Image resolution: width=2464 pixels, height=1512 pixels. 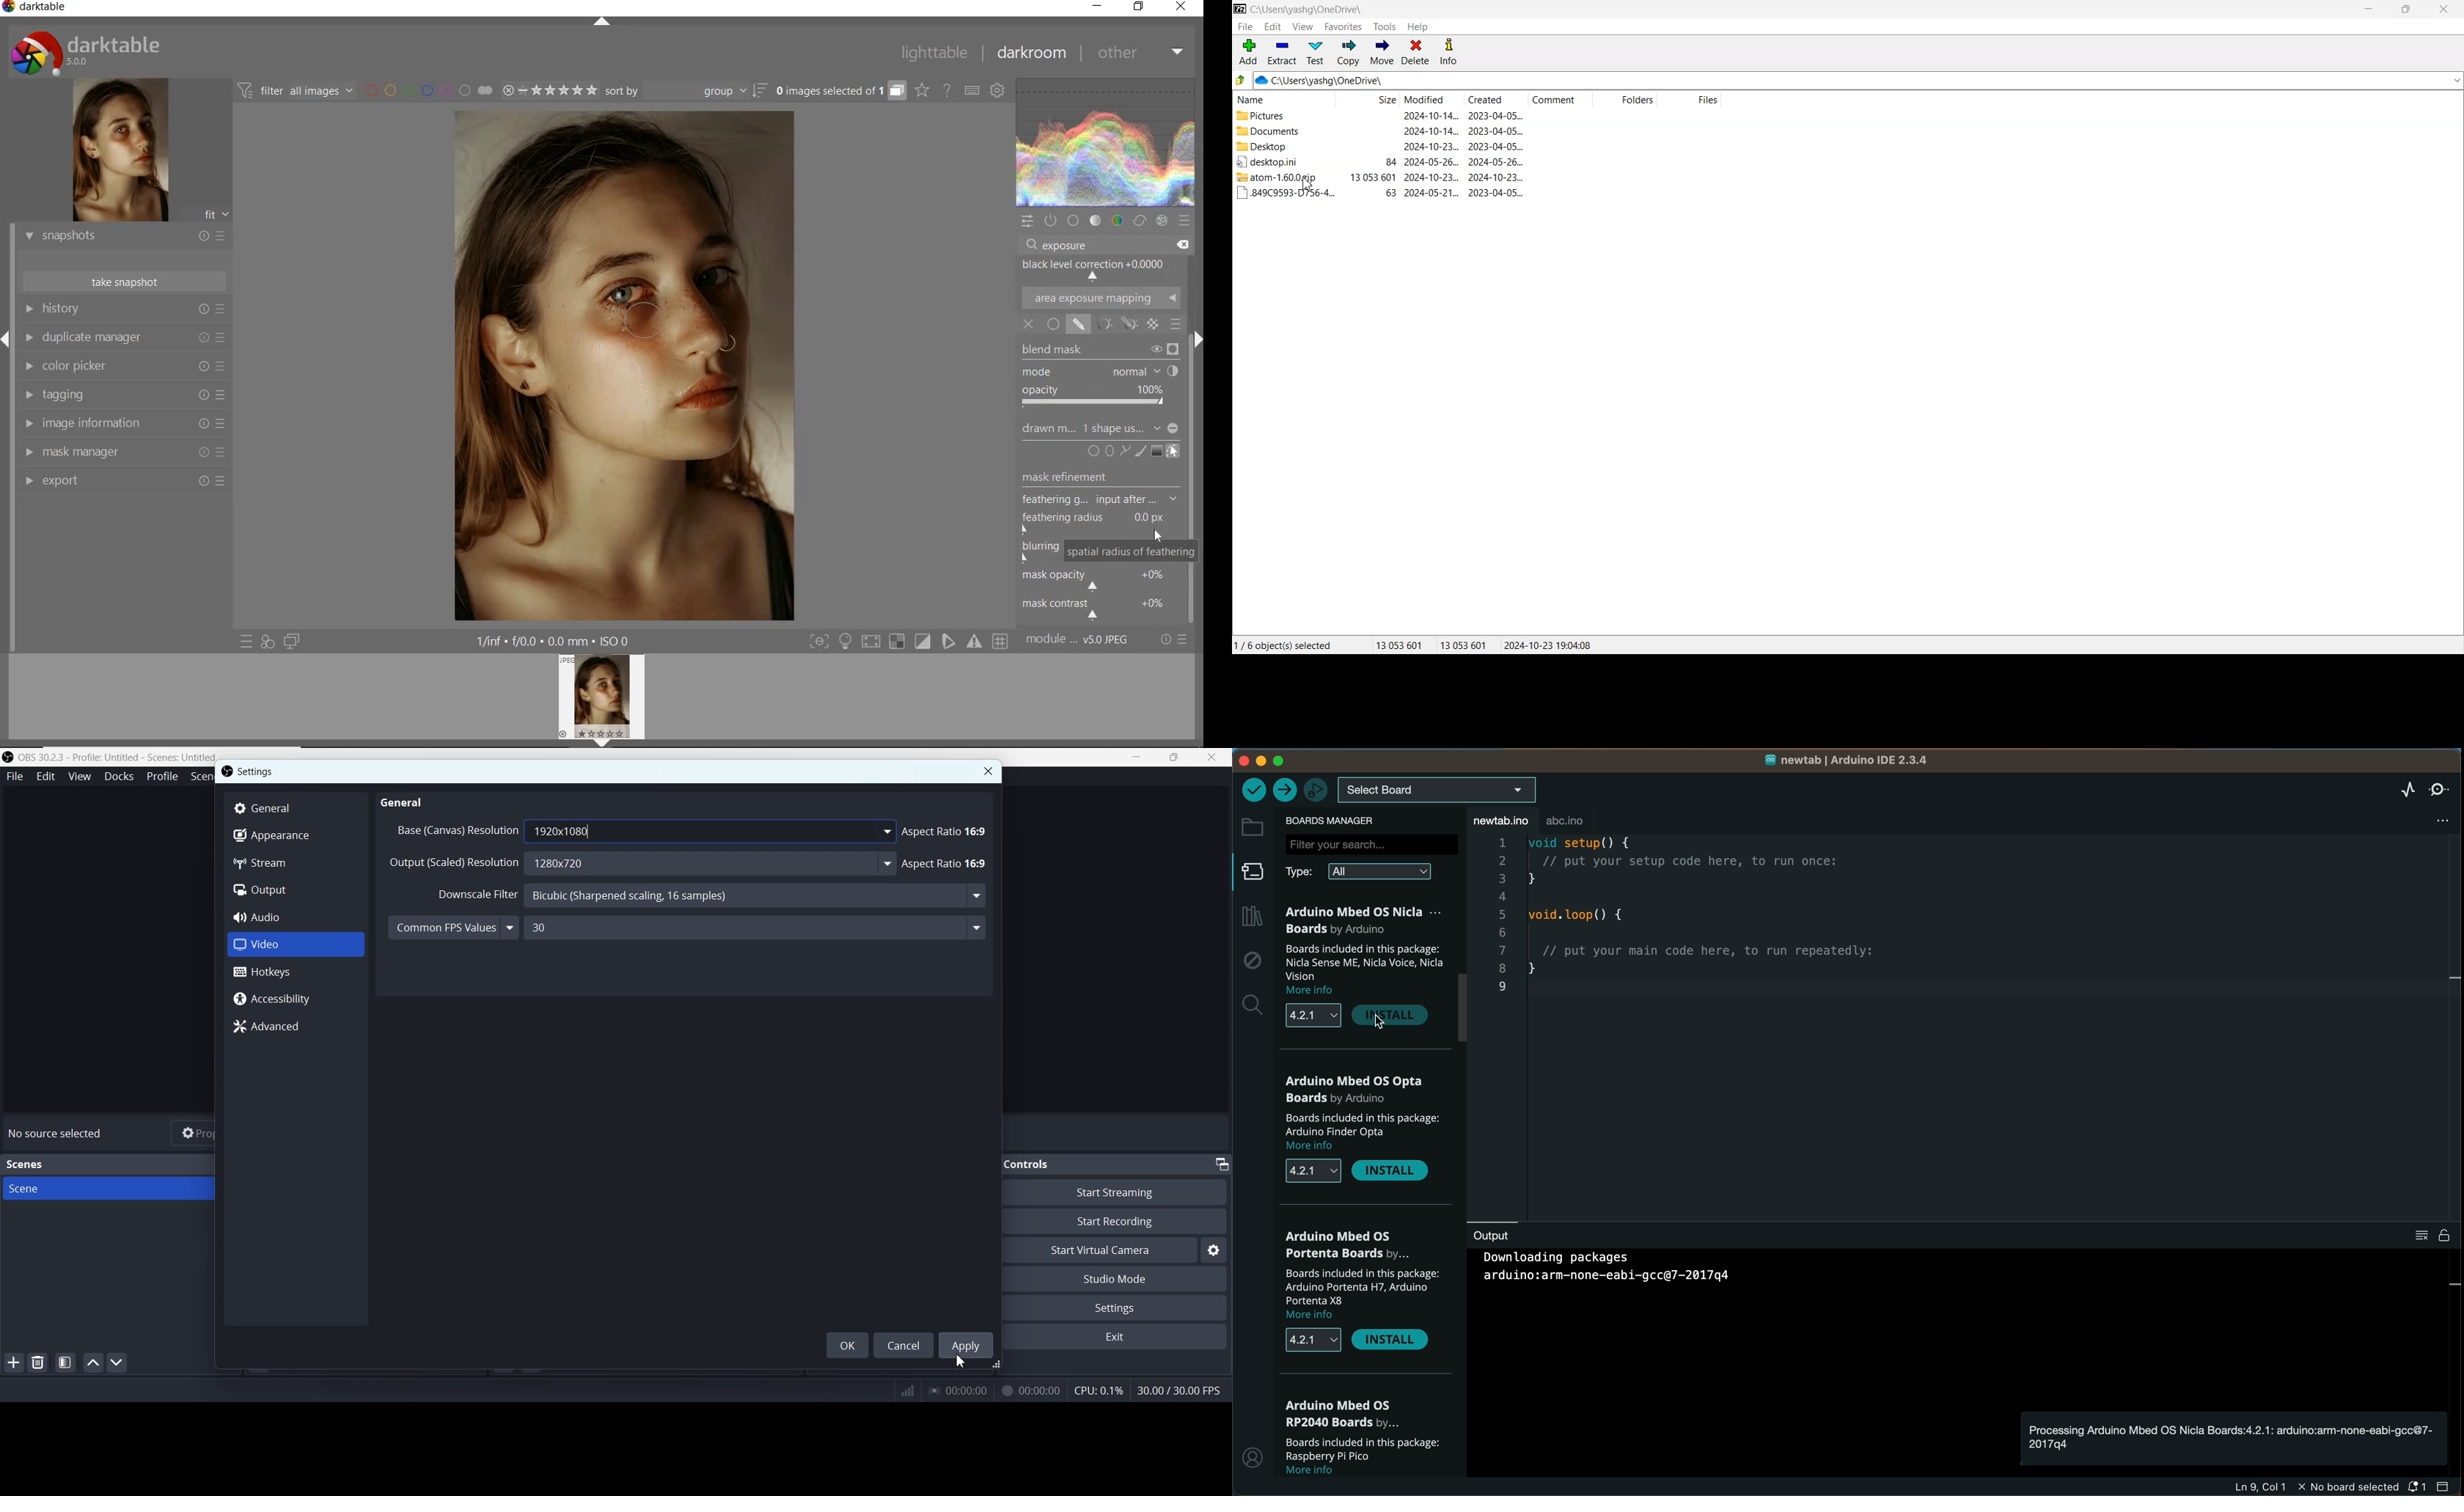 What do you see at coordinates (1107, 453) in the screenshot?
I see `ADD CIRCLE, ELLIPSE, OR PATH` at bounding box center [1107, 453].